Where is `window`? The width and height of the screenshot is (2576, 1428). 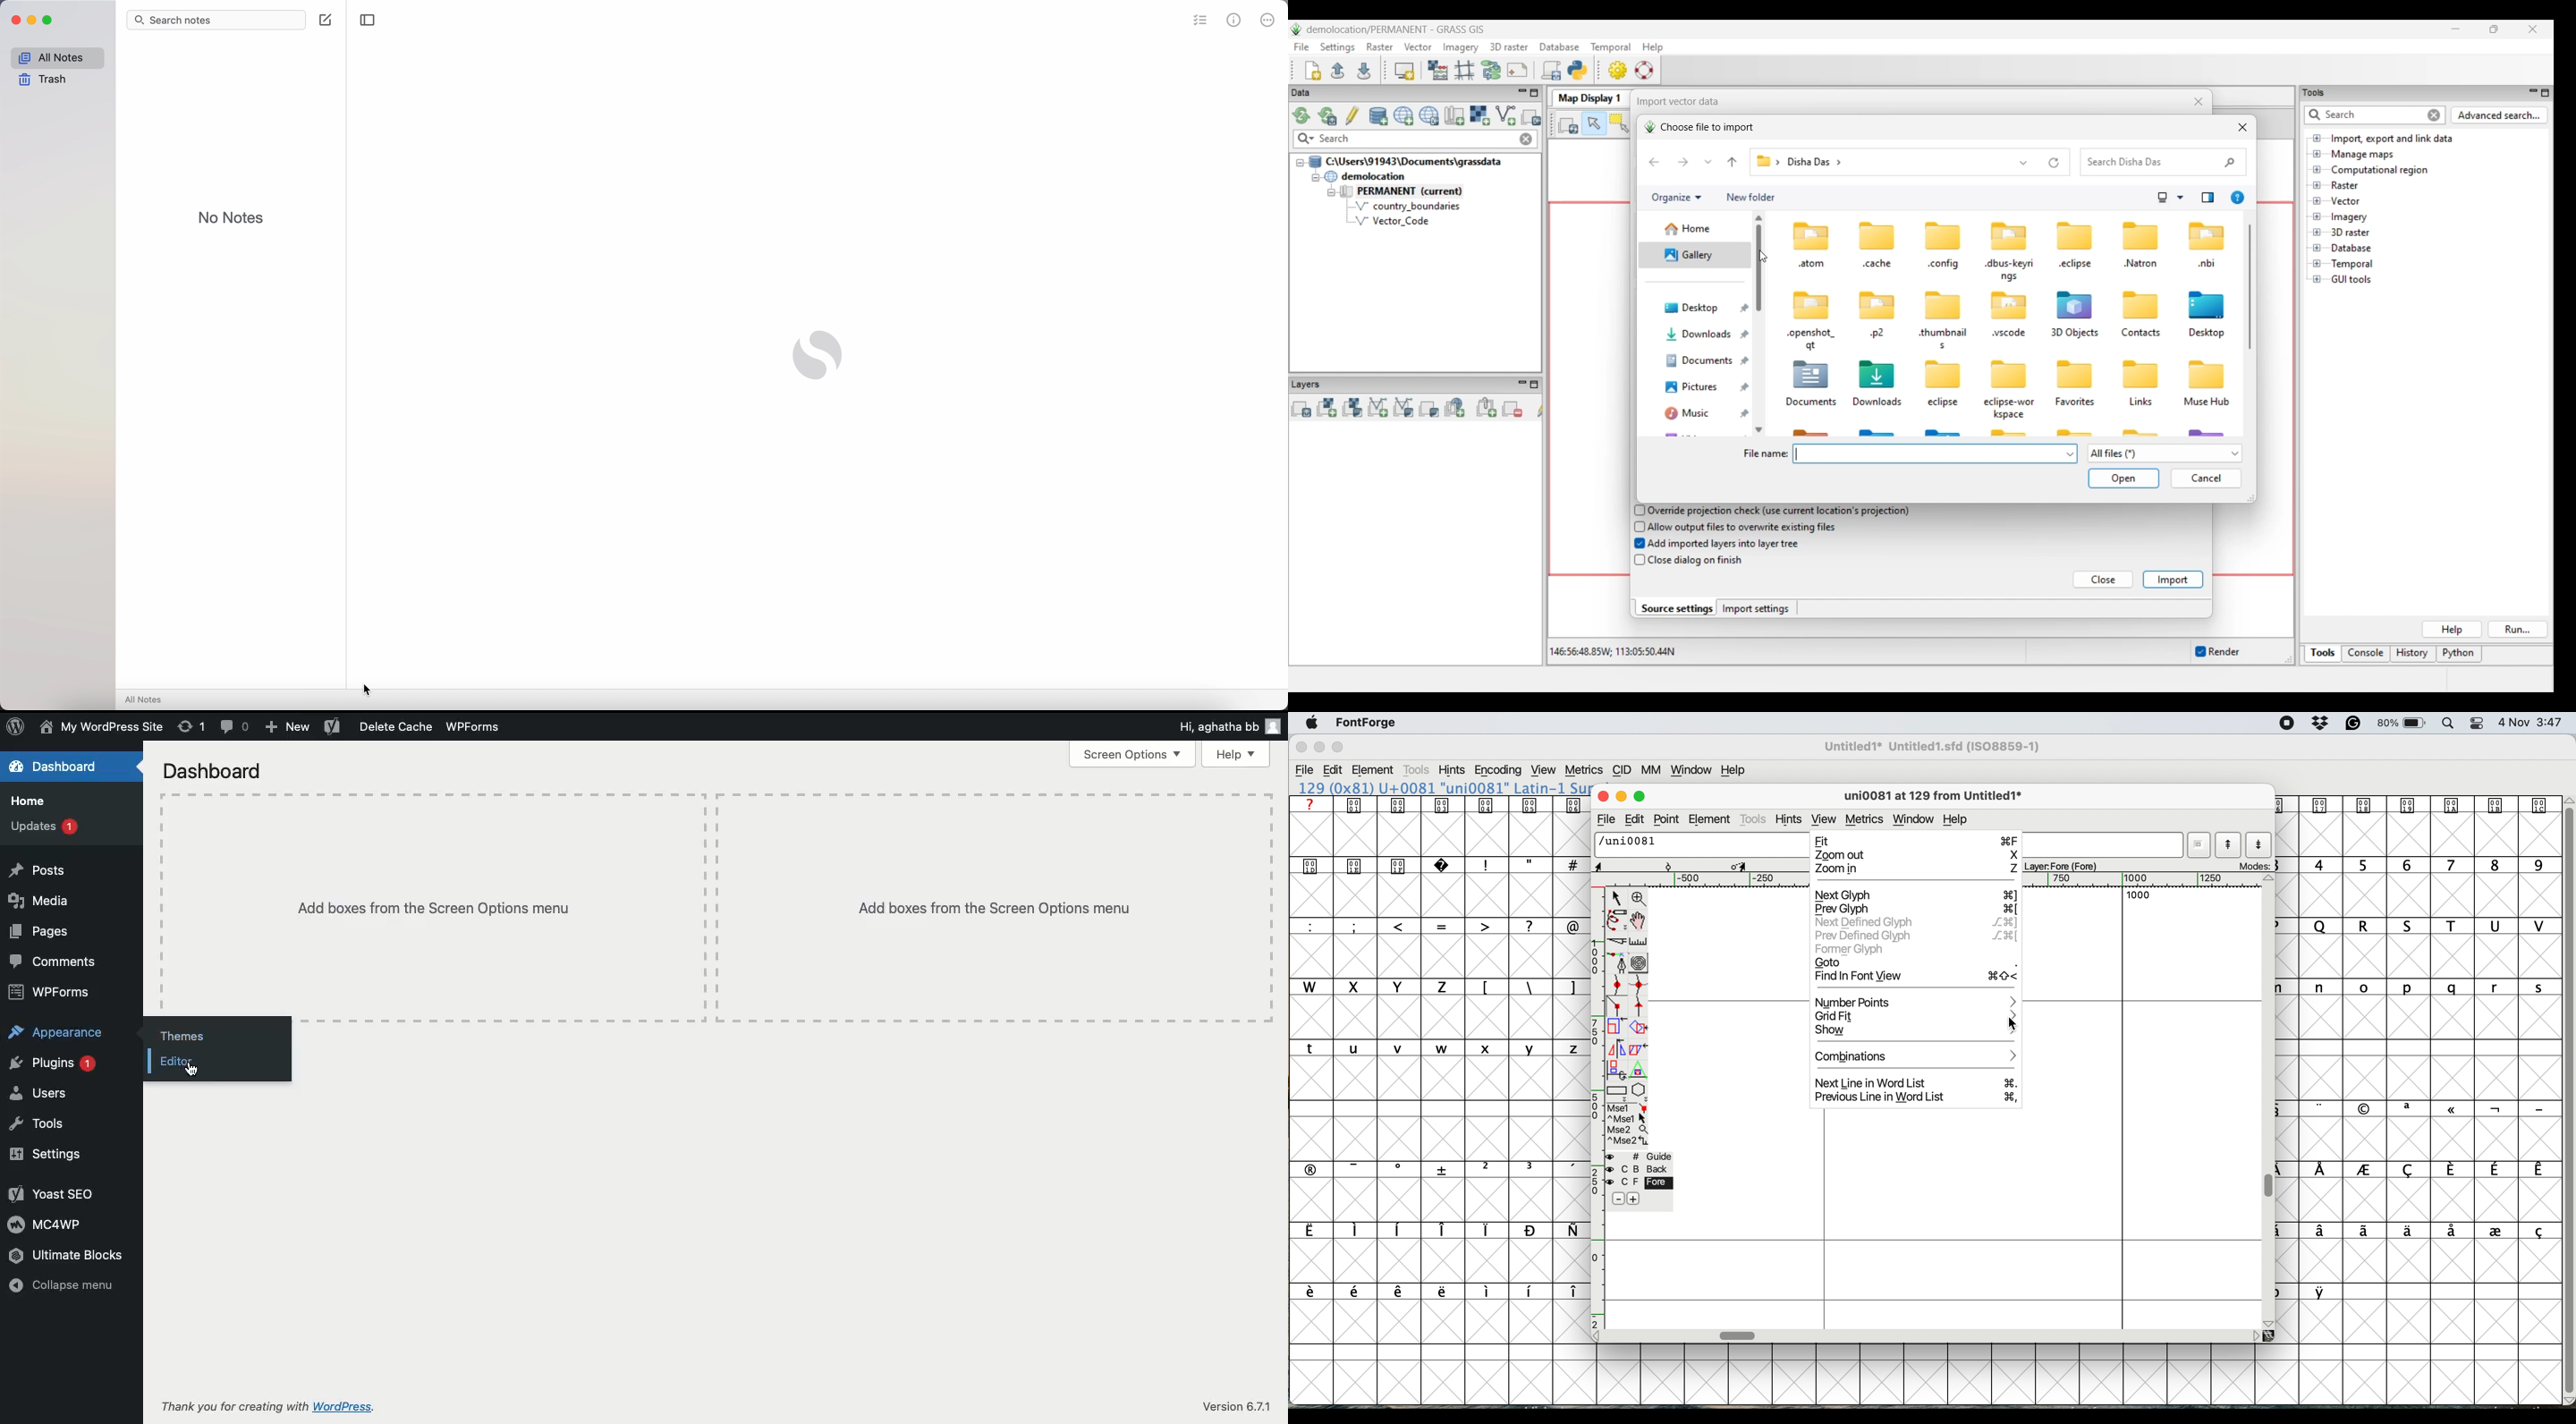
window is located at coordinates (1914, 819).